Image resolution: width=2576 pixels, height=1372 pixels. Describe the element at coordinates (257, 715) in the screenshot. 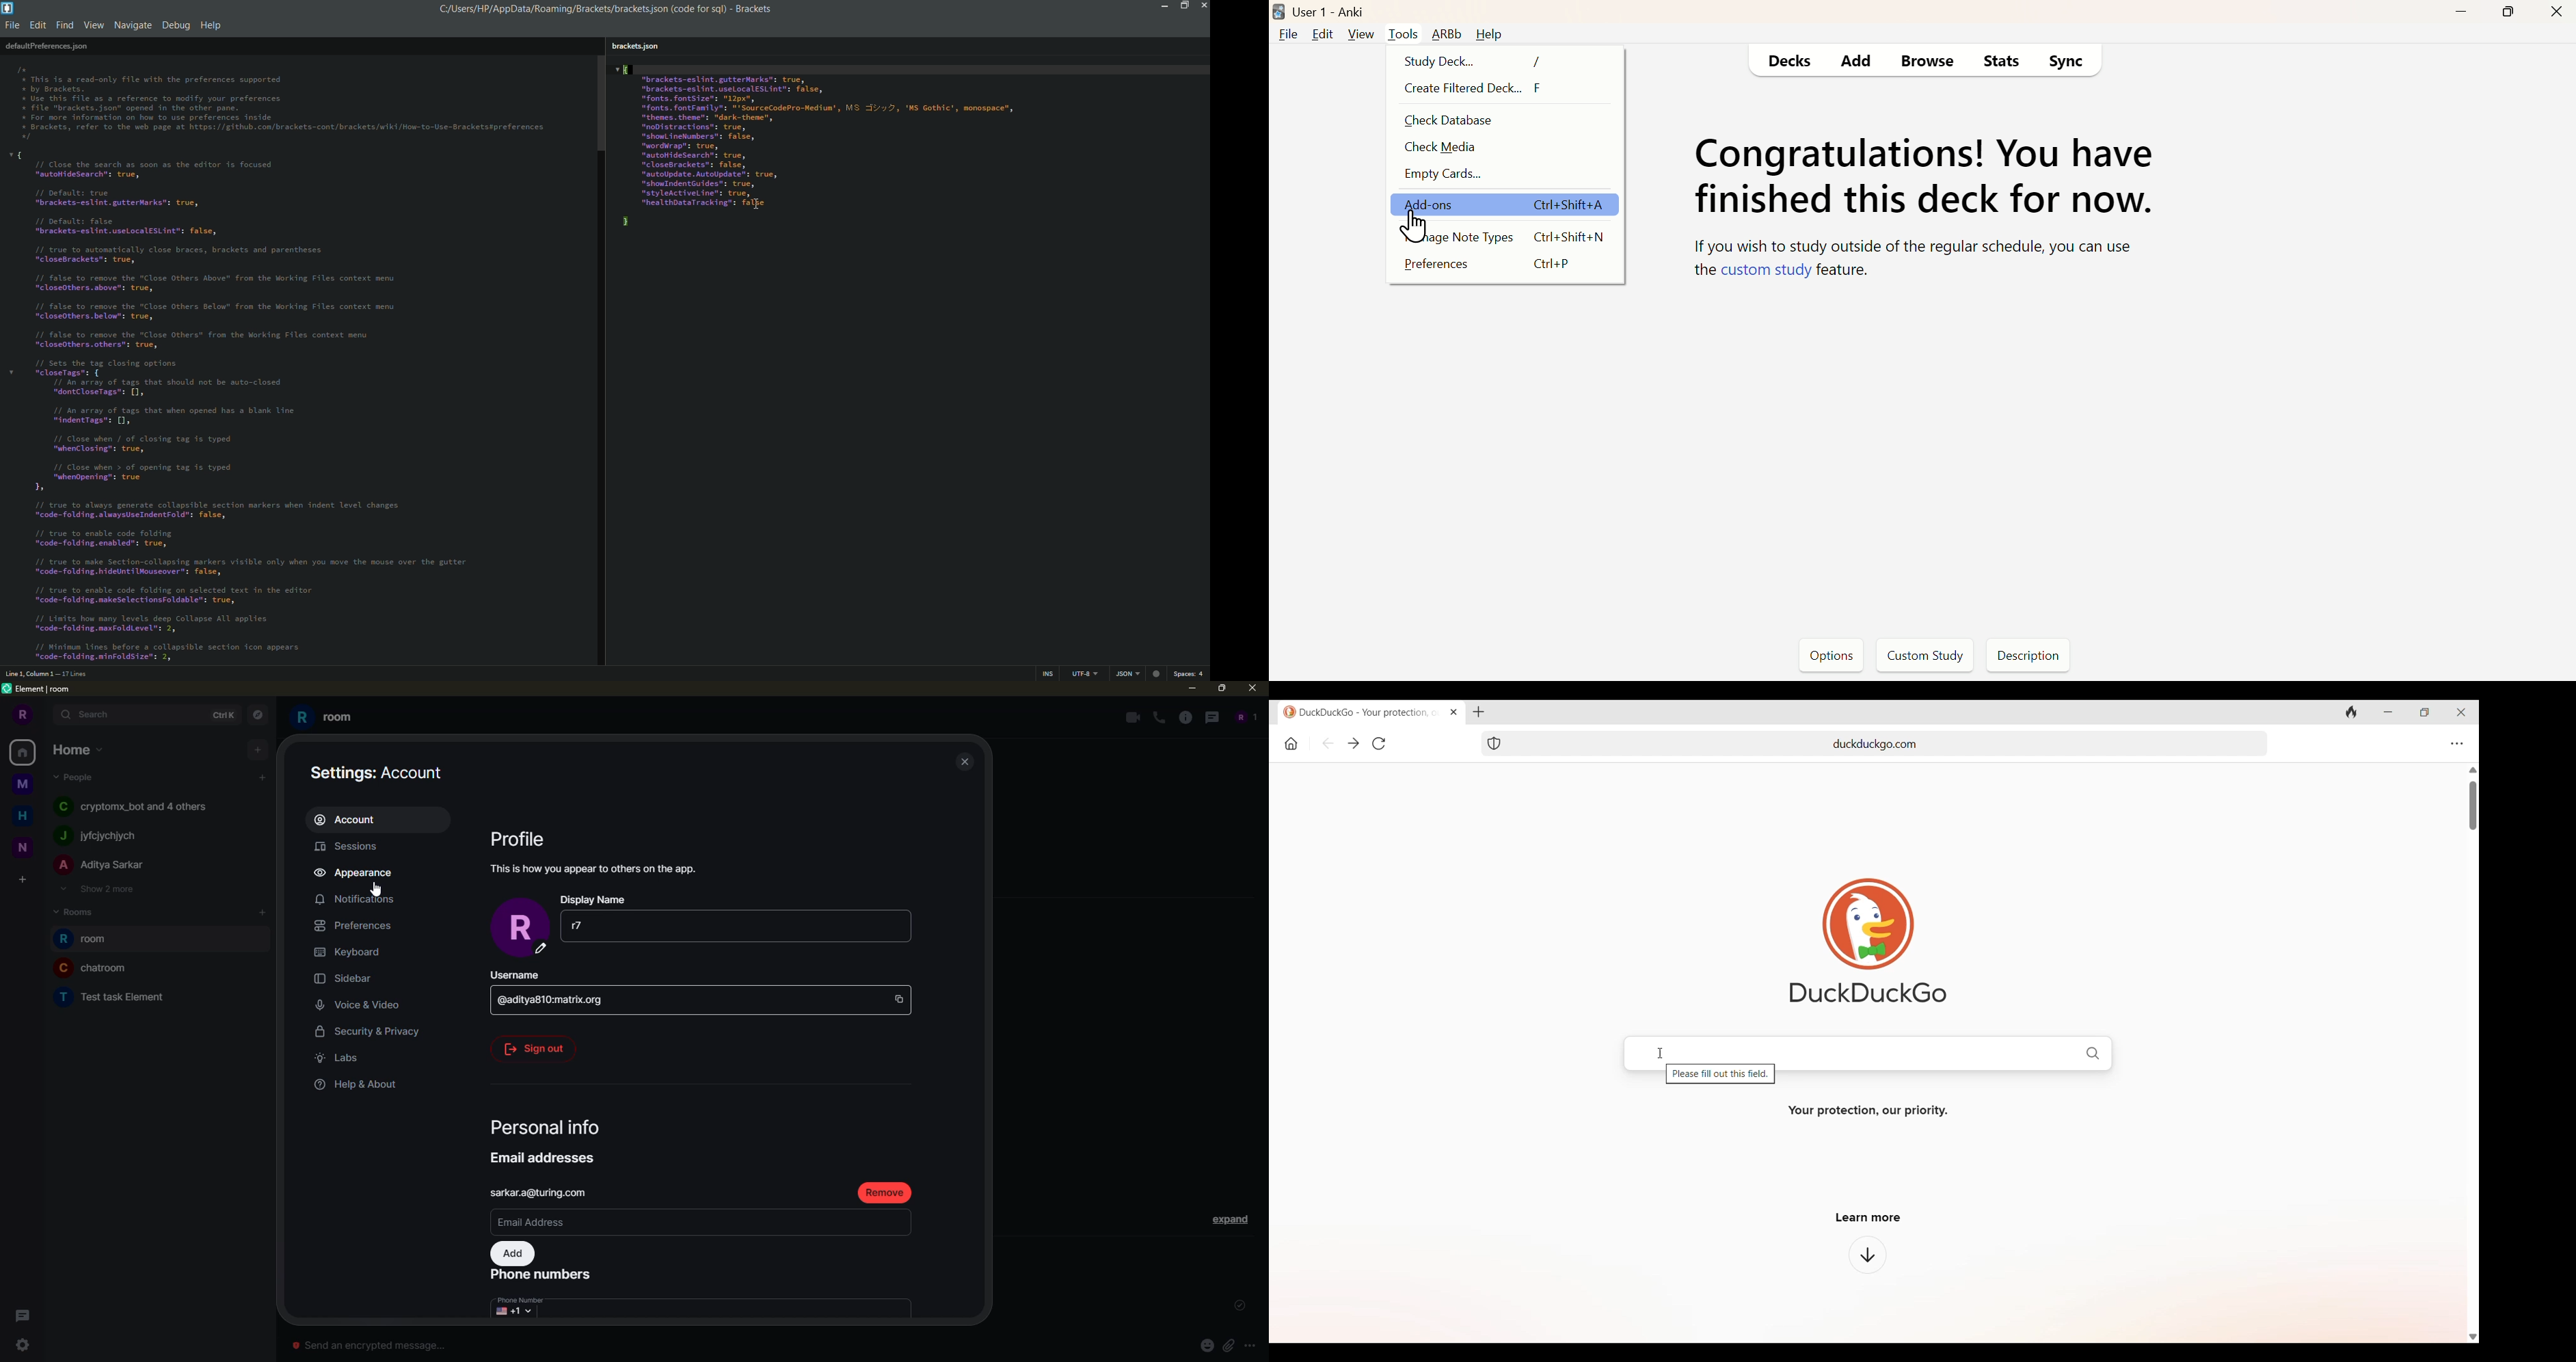

I see `navigator` at that location.